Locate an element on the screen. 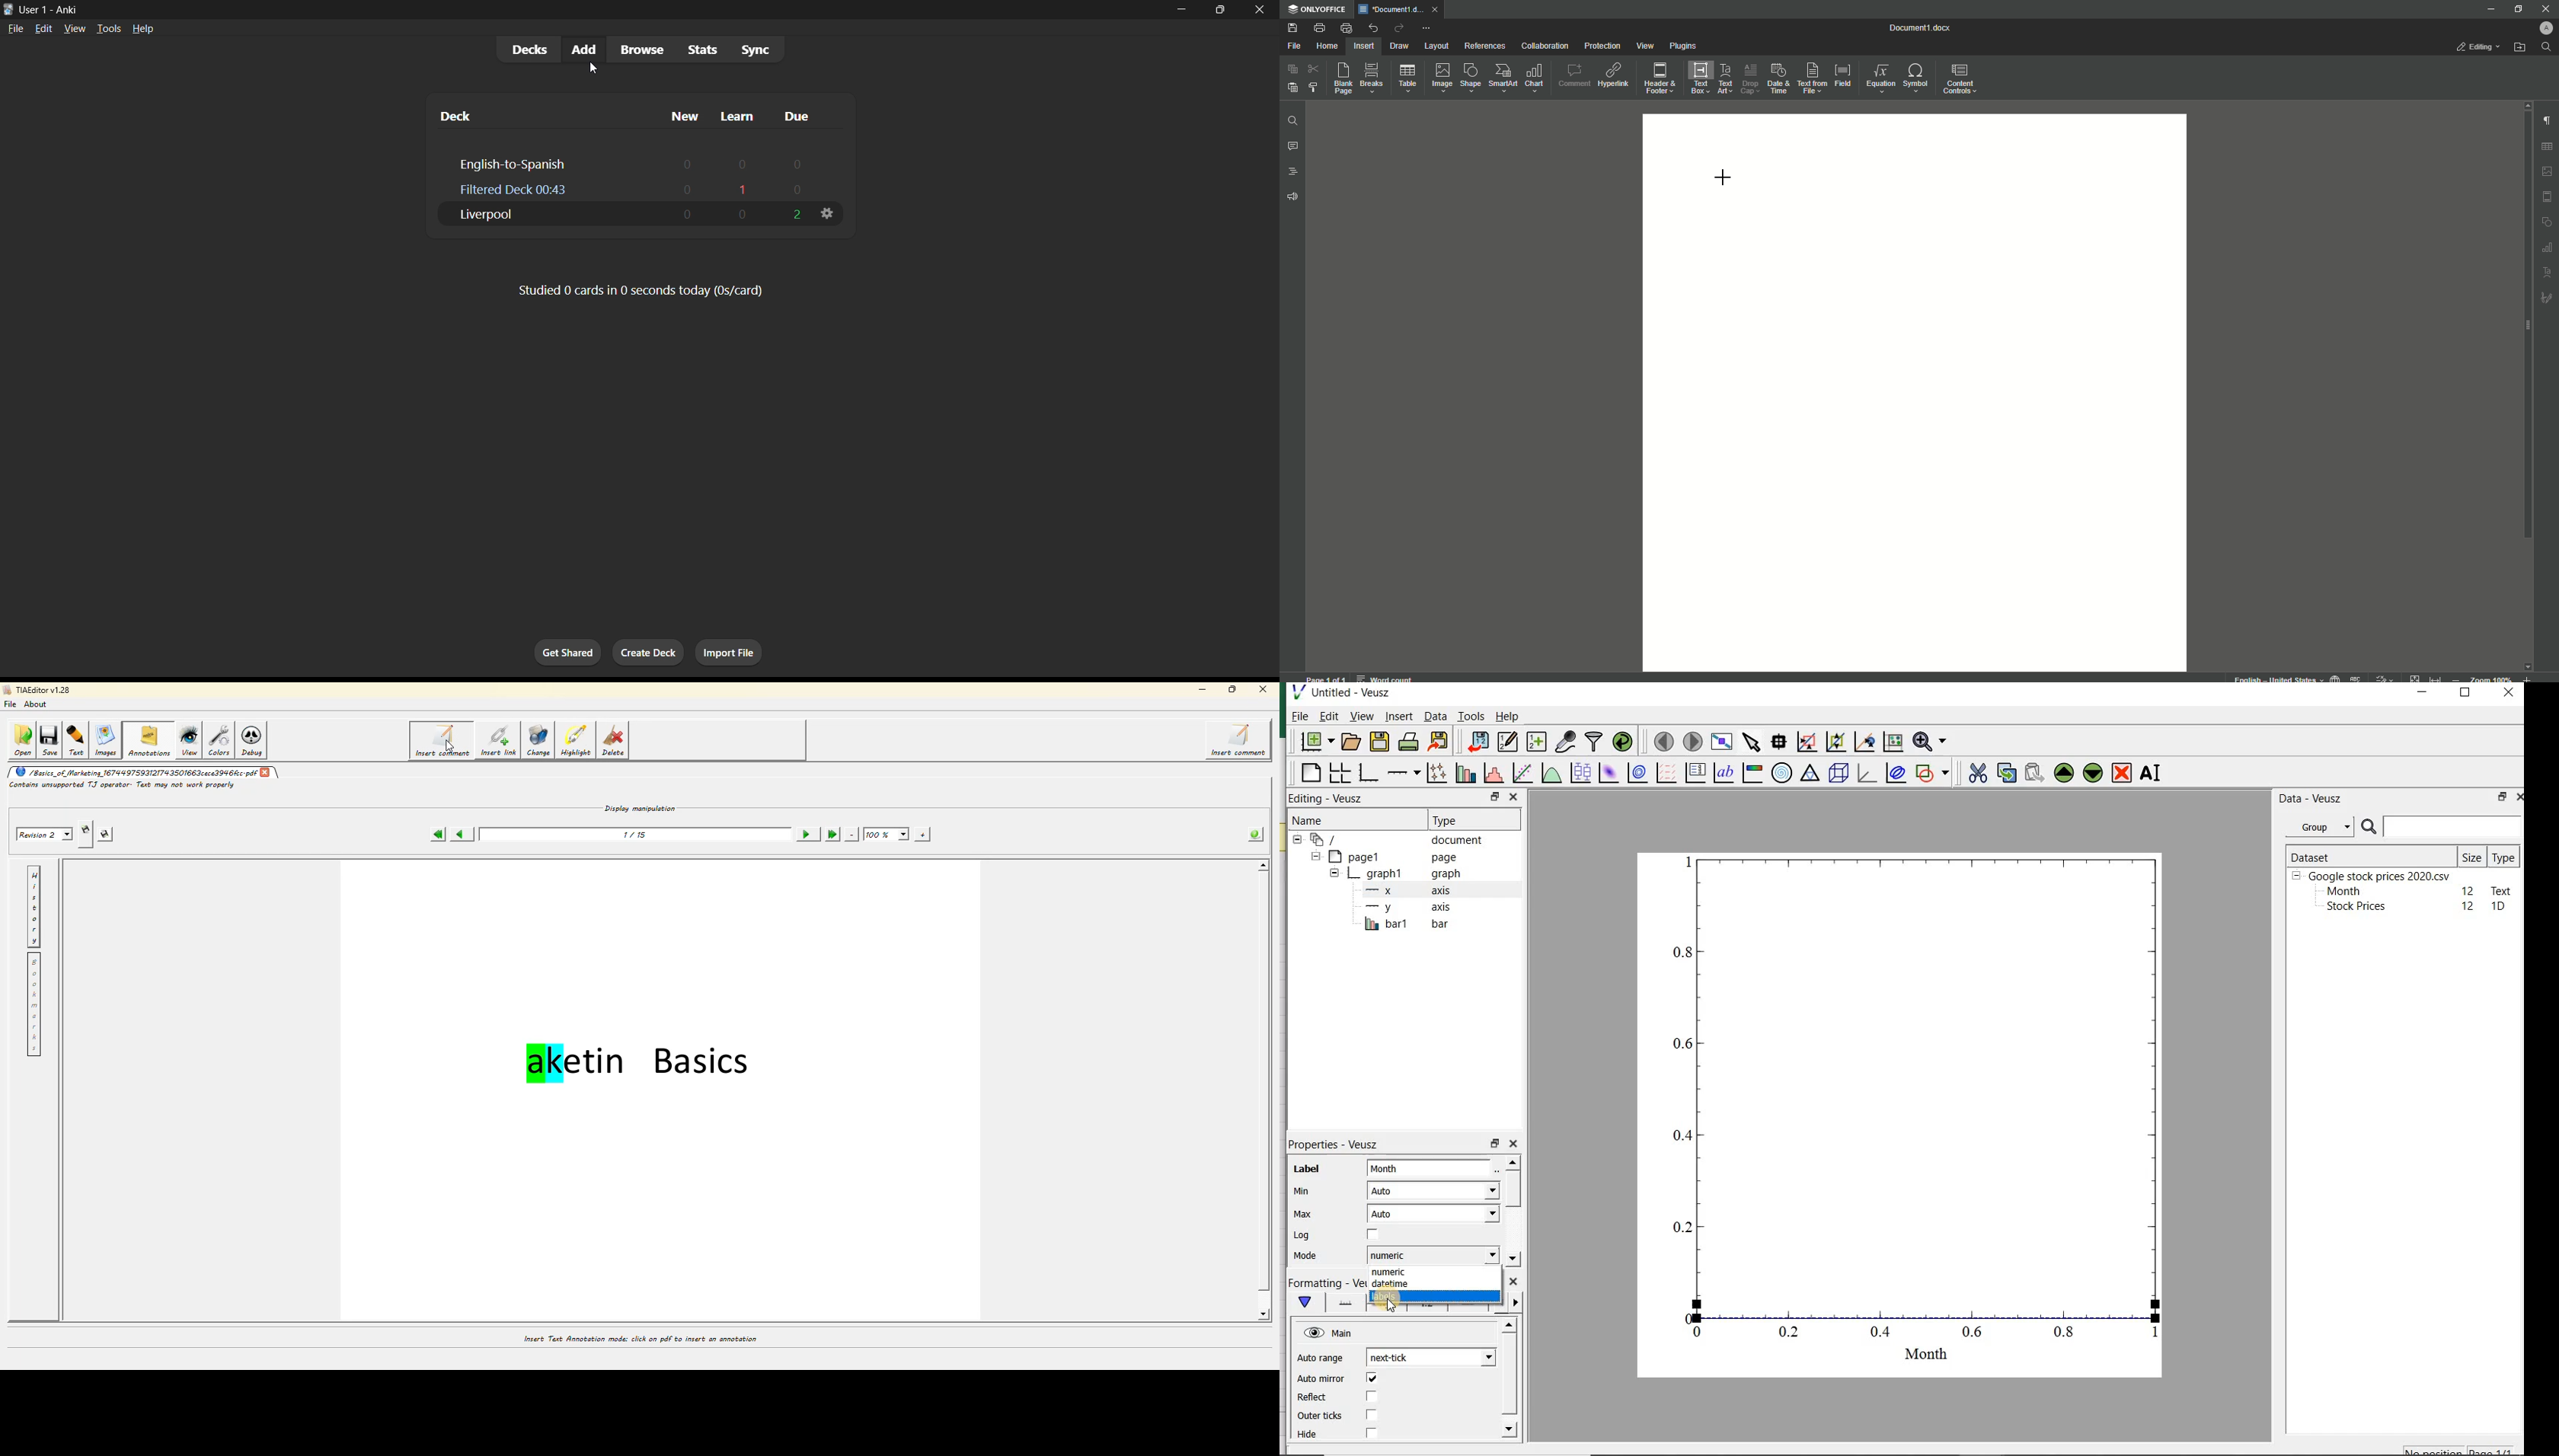 Image resolution: width=2576 pixels, height=1456 pixels. Name is located at coordinates (1317, 820).